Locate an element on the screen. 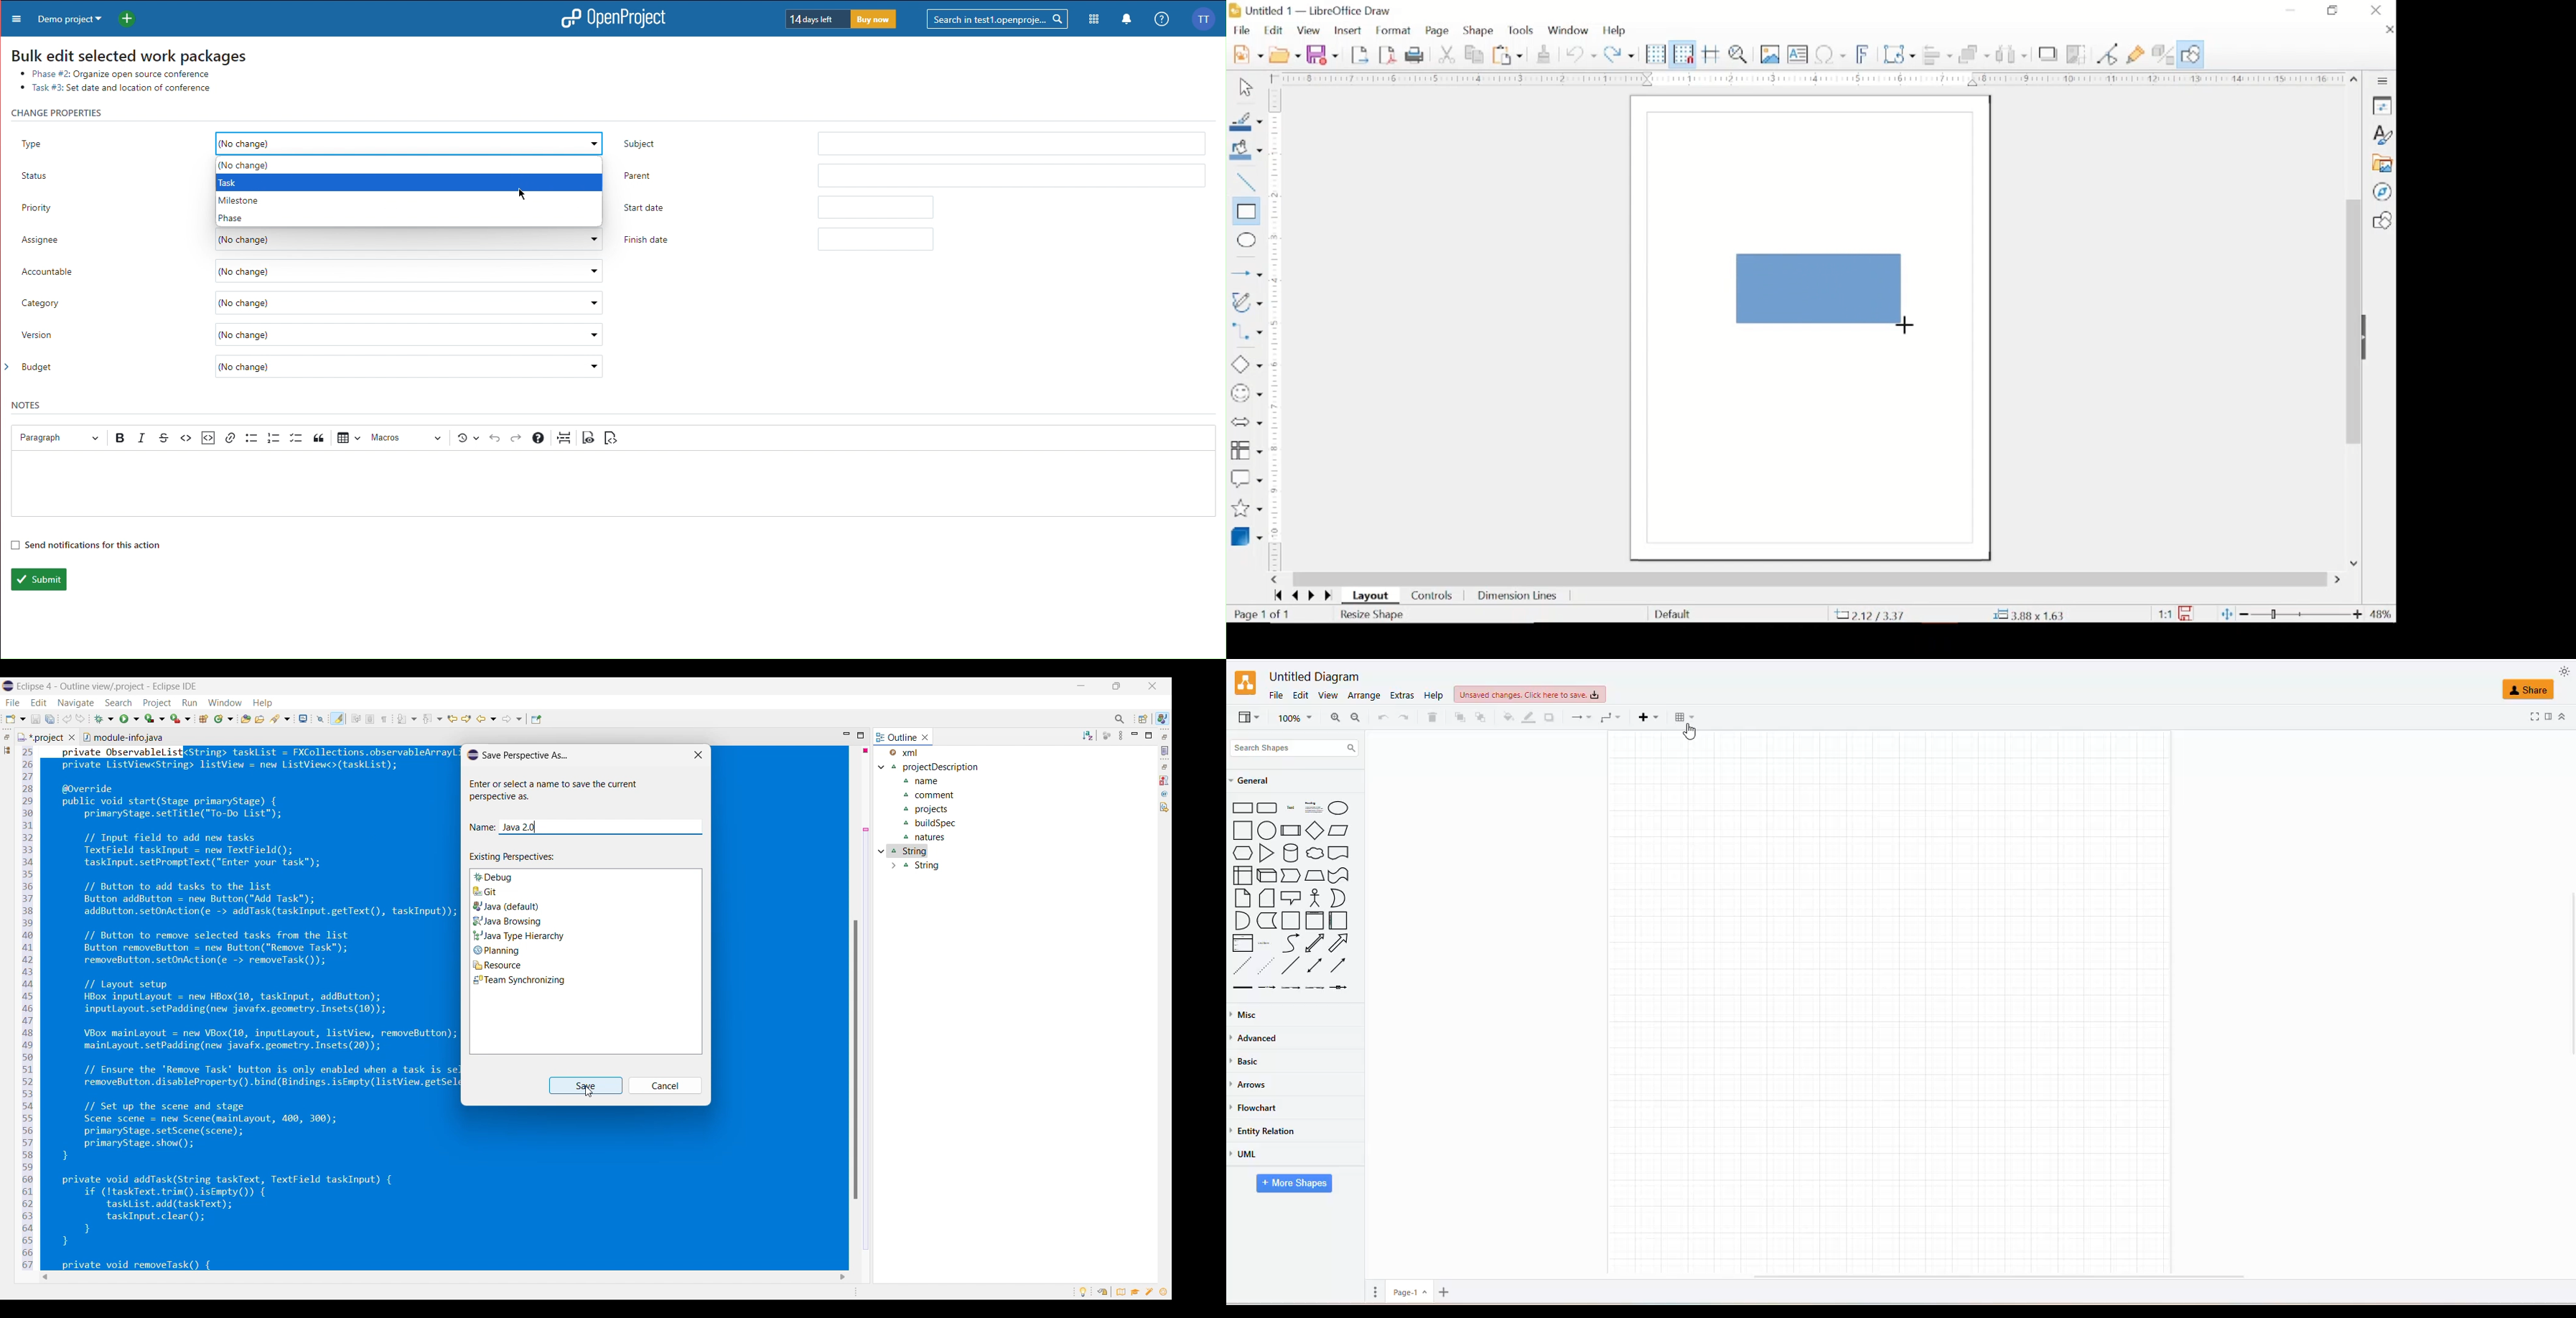 The height and width of the screenshot is (1344, 2576). zoom and pan is located at coordinates (1740, 54).